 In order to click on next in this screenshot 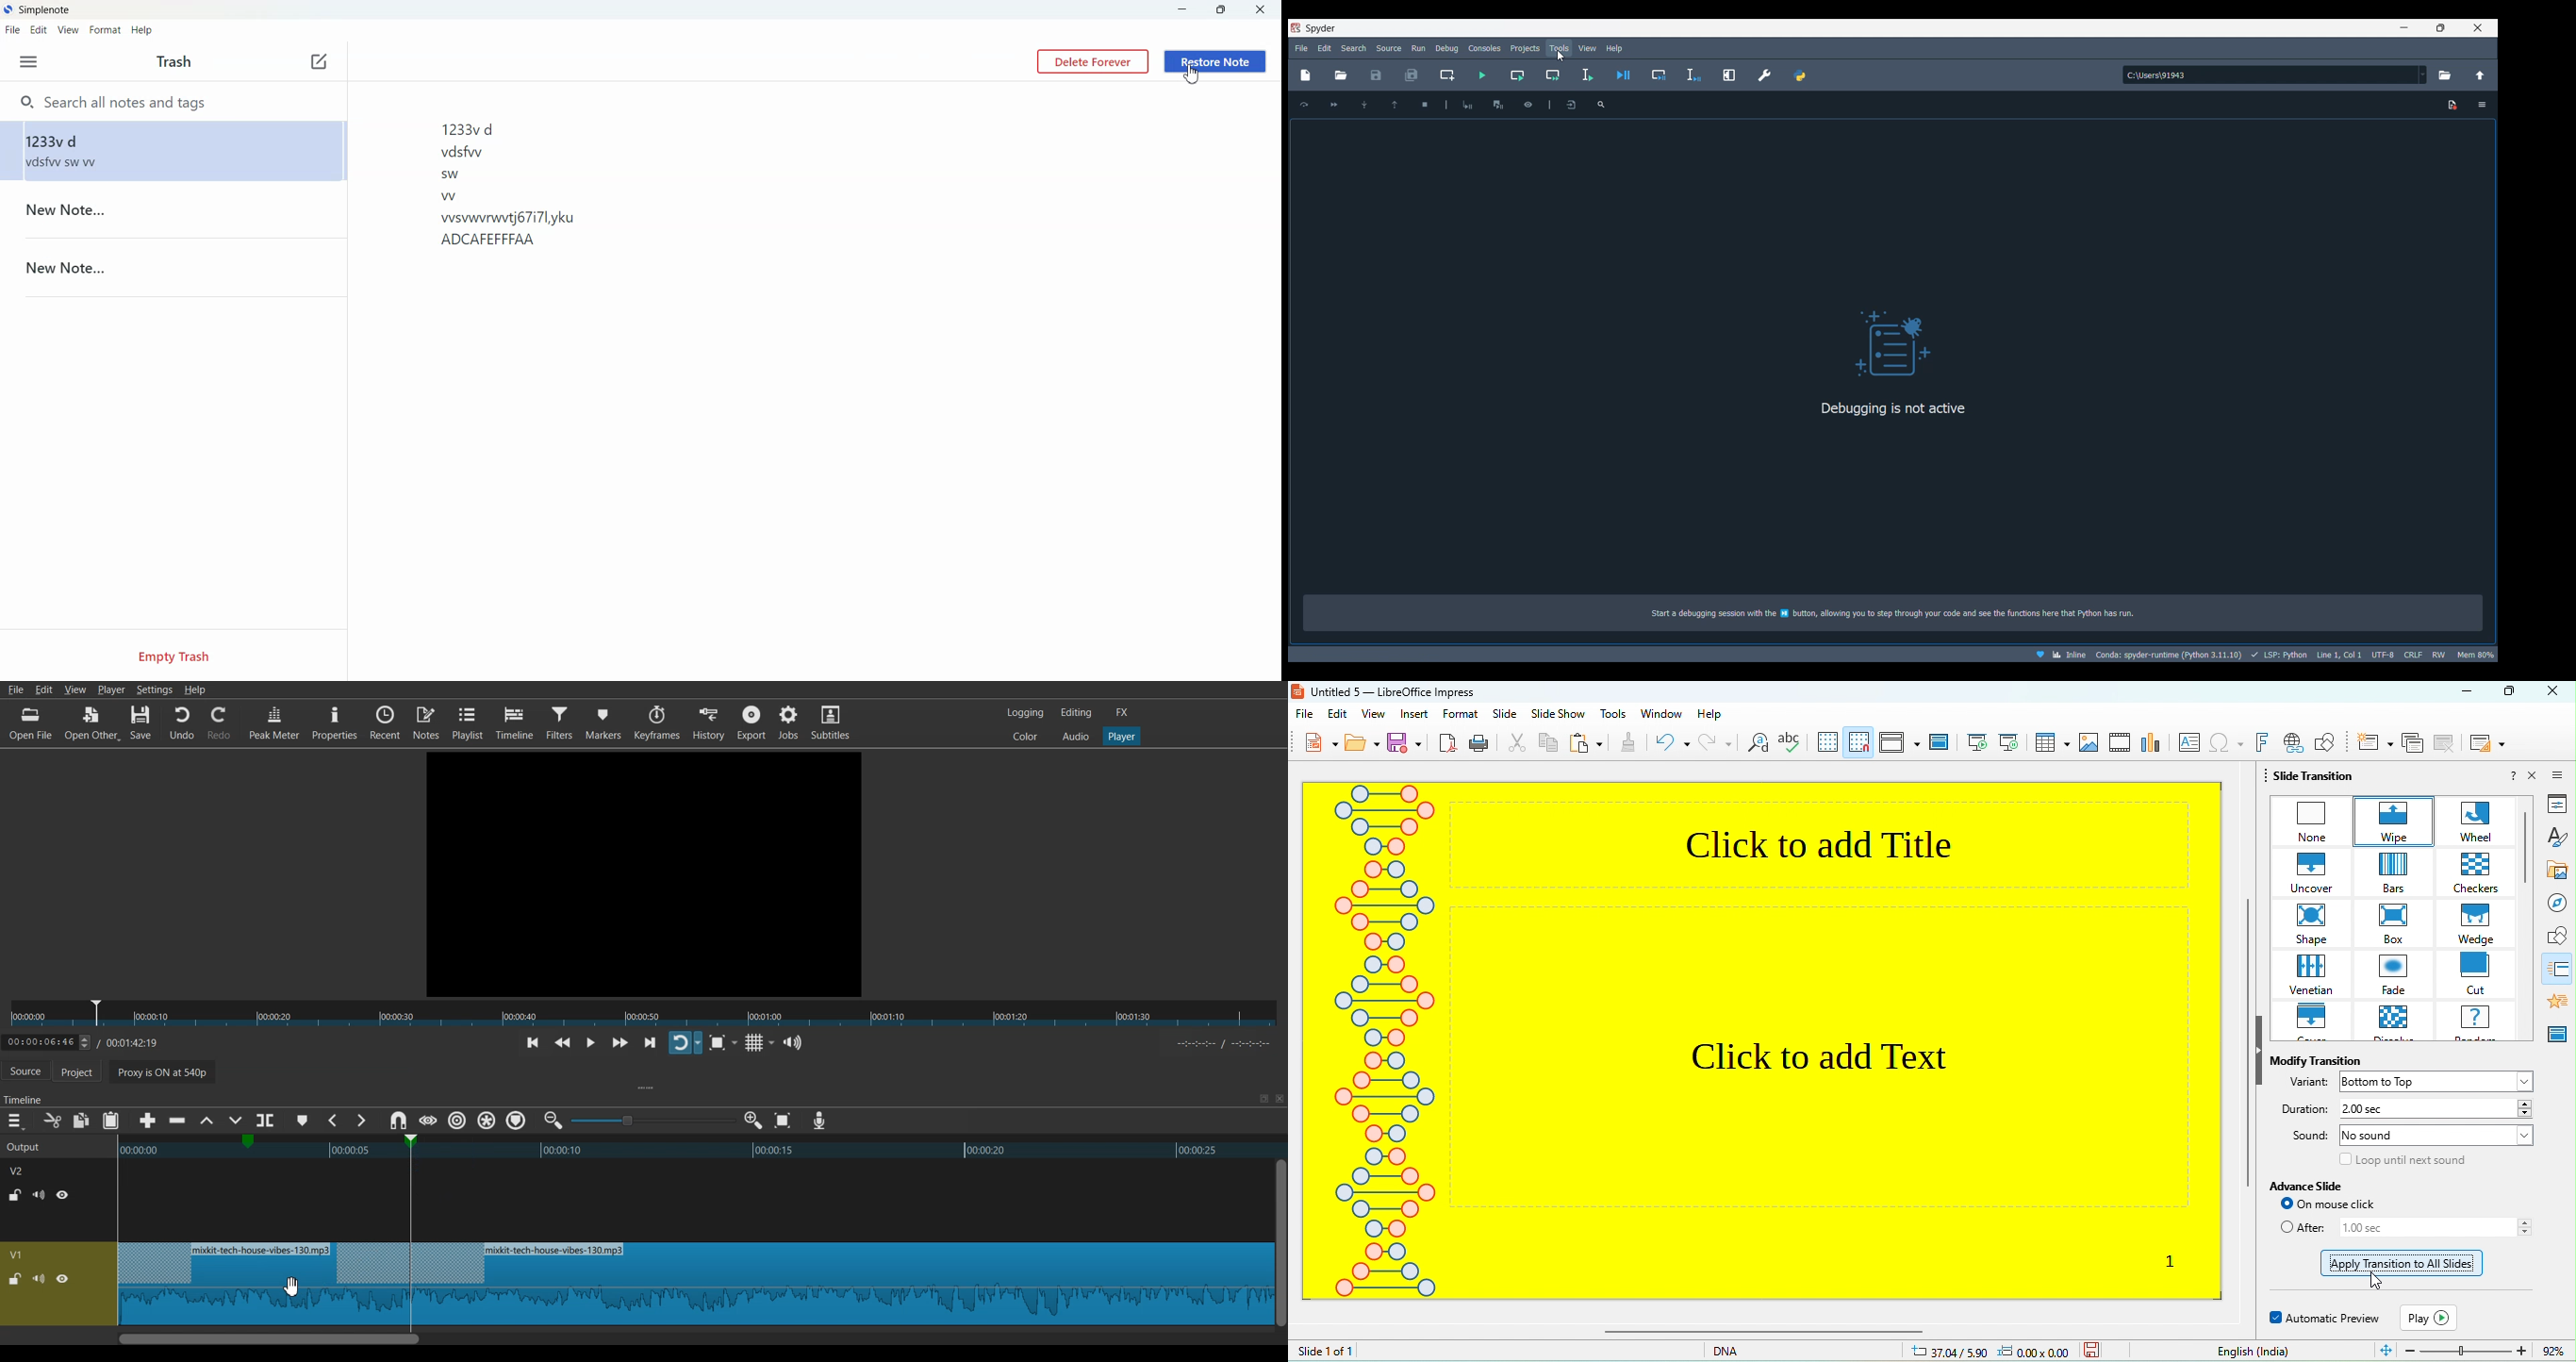, I will do `click(1468, 104)`.